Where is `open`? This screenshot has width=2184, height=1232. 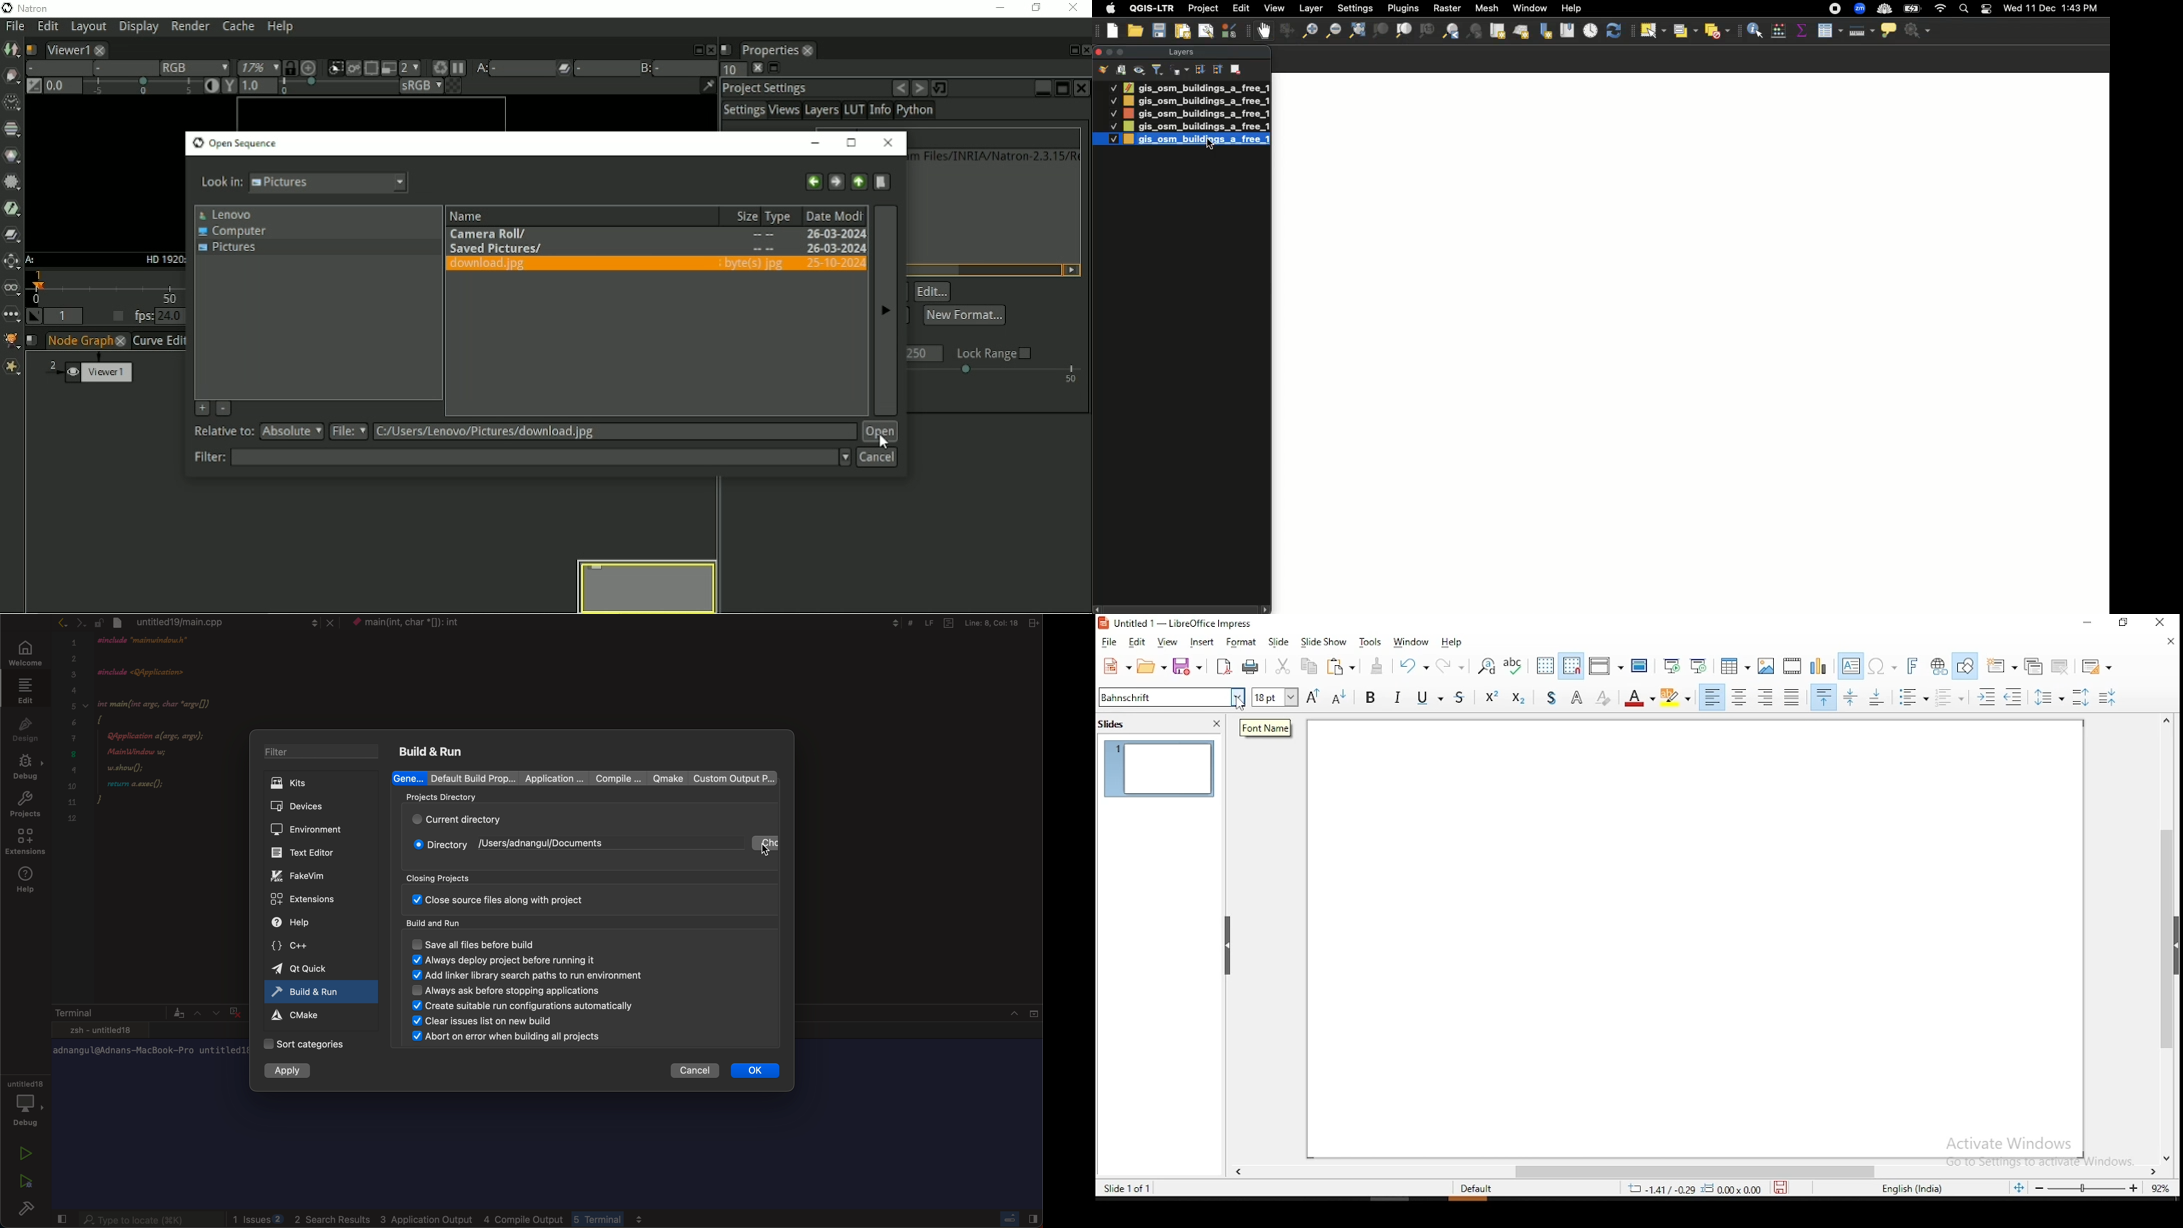 open is located at coordinates (1153, 665).